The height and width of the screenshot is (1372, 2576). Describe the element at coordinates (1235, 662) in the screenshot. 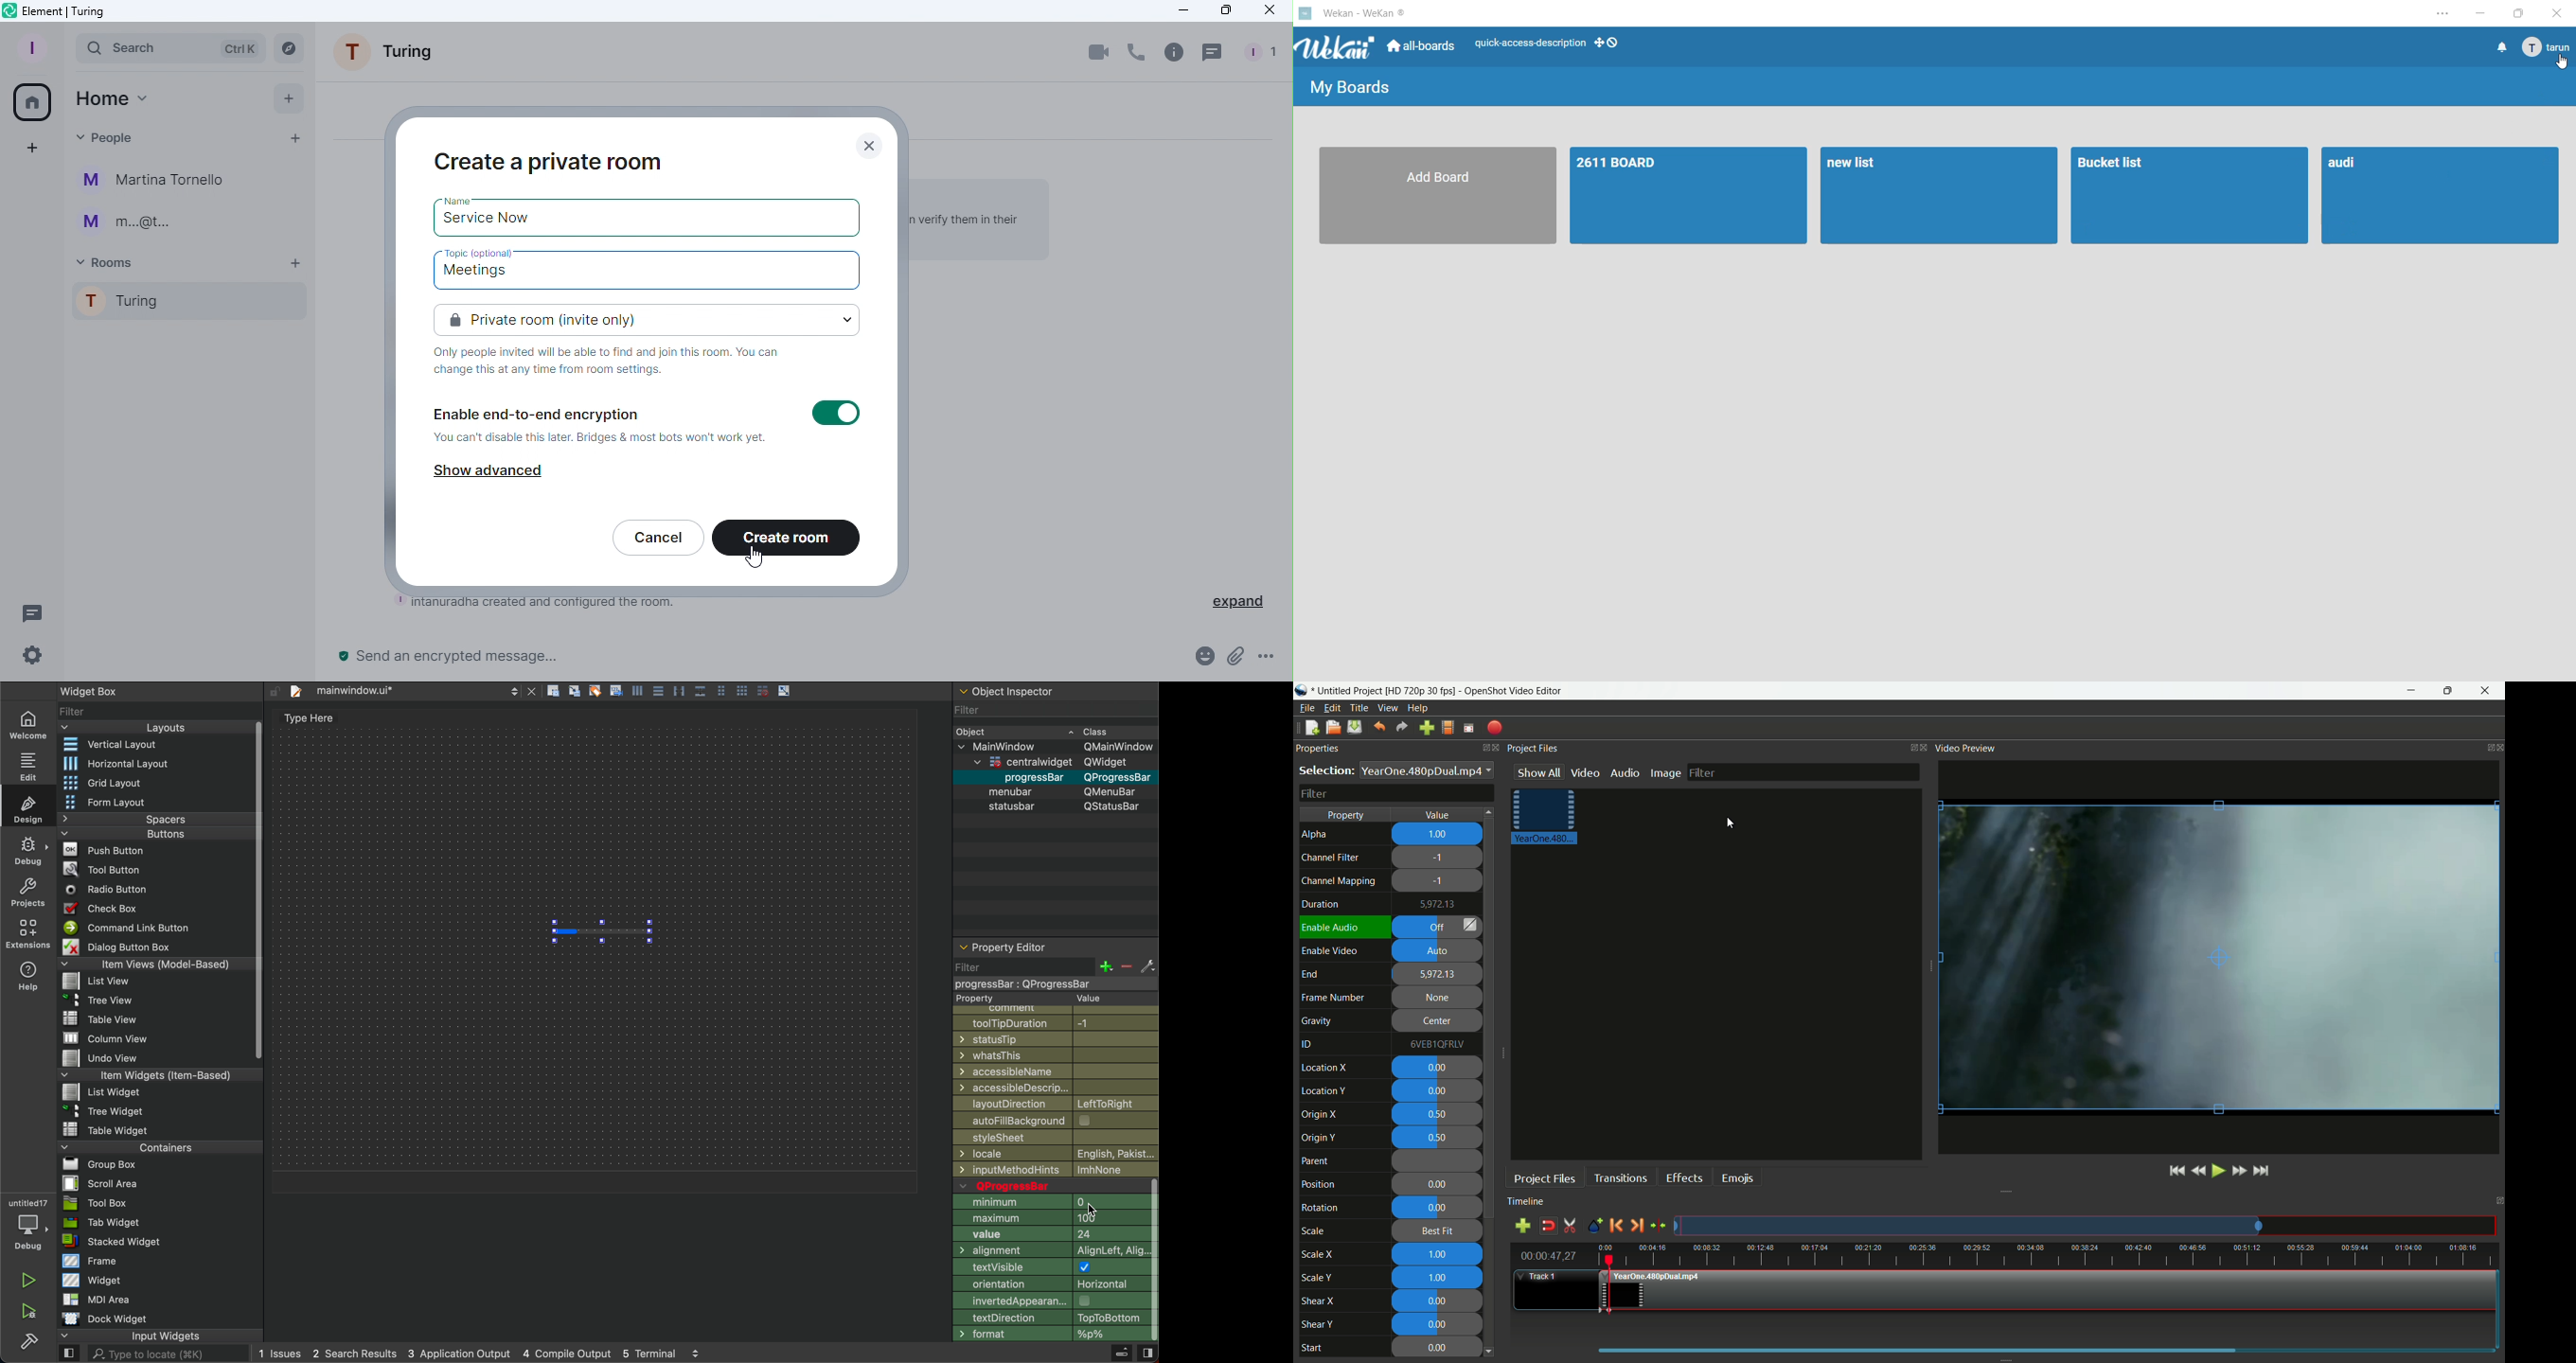

I see `Attachment` at that location.